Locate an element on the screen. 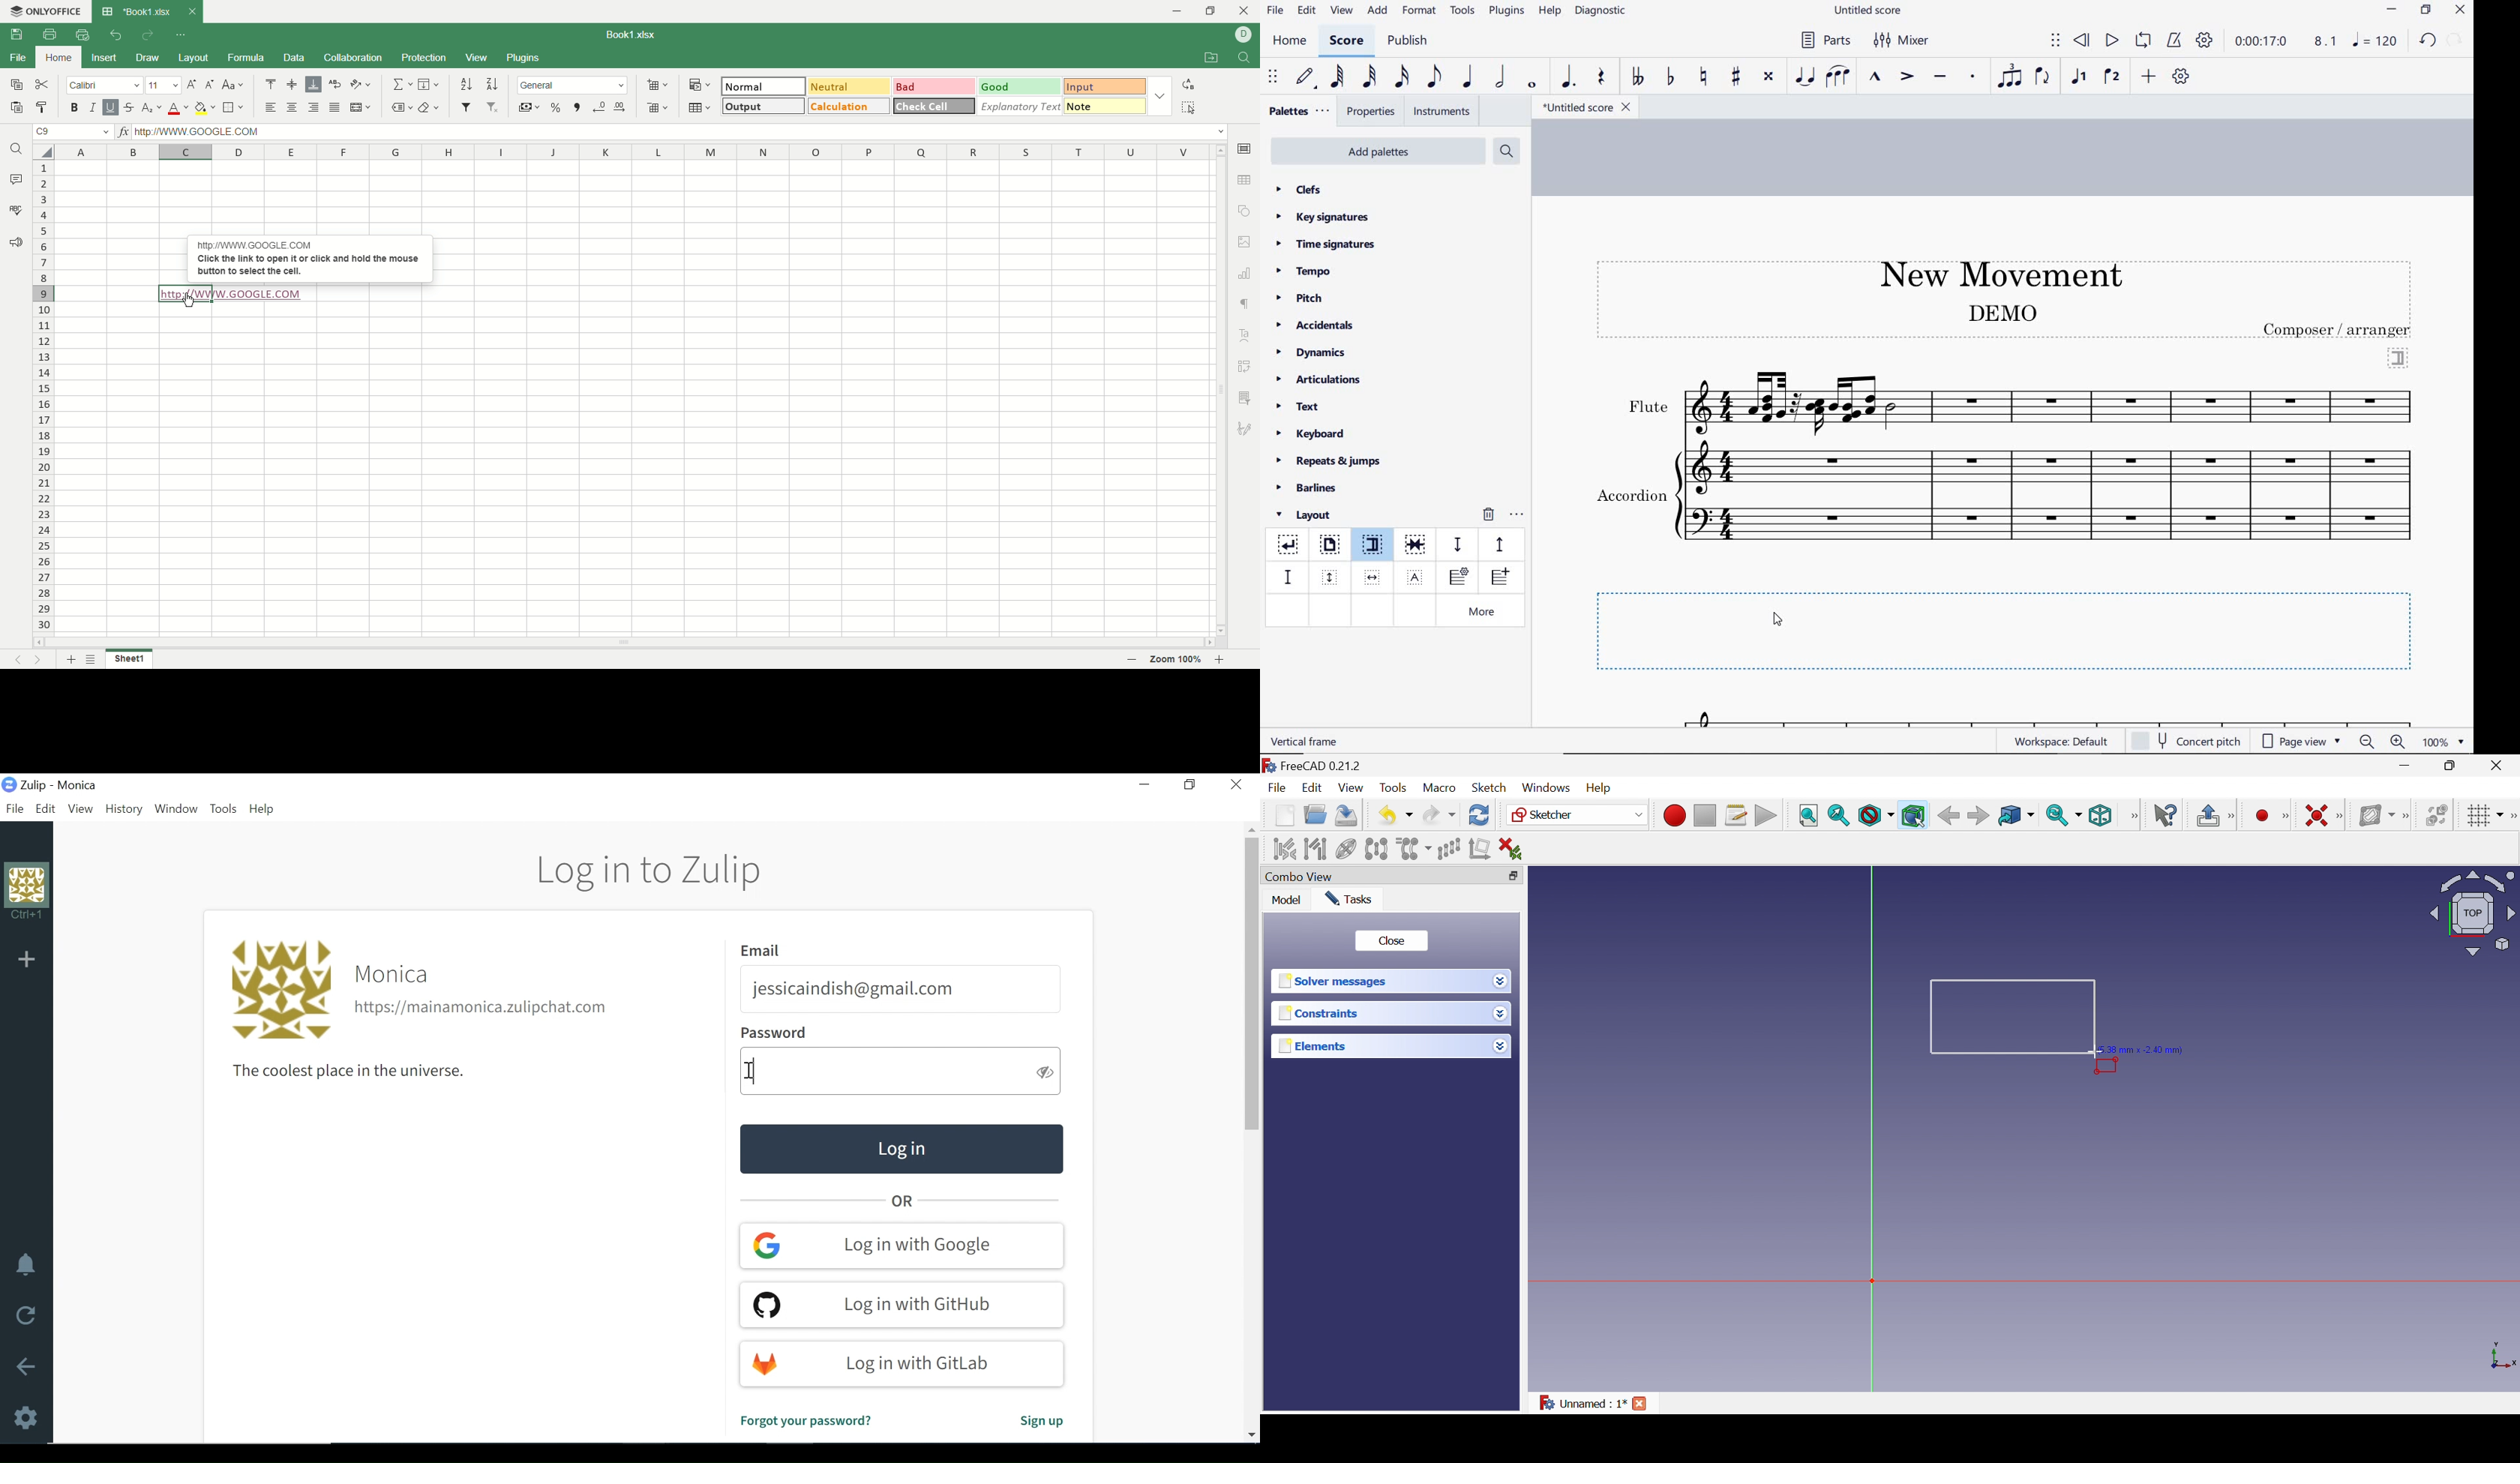 The width and height of the screenshot is (2520, 1484). Enter Password is located at coordinates (884, 1073).